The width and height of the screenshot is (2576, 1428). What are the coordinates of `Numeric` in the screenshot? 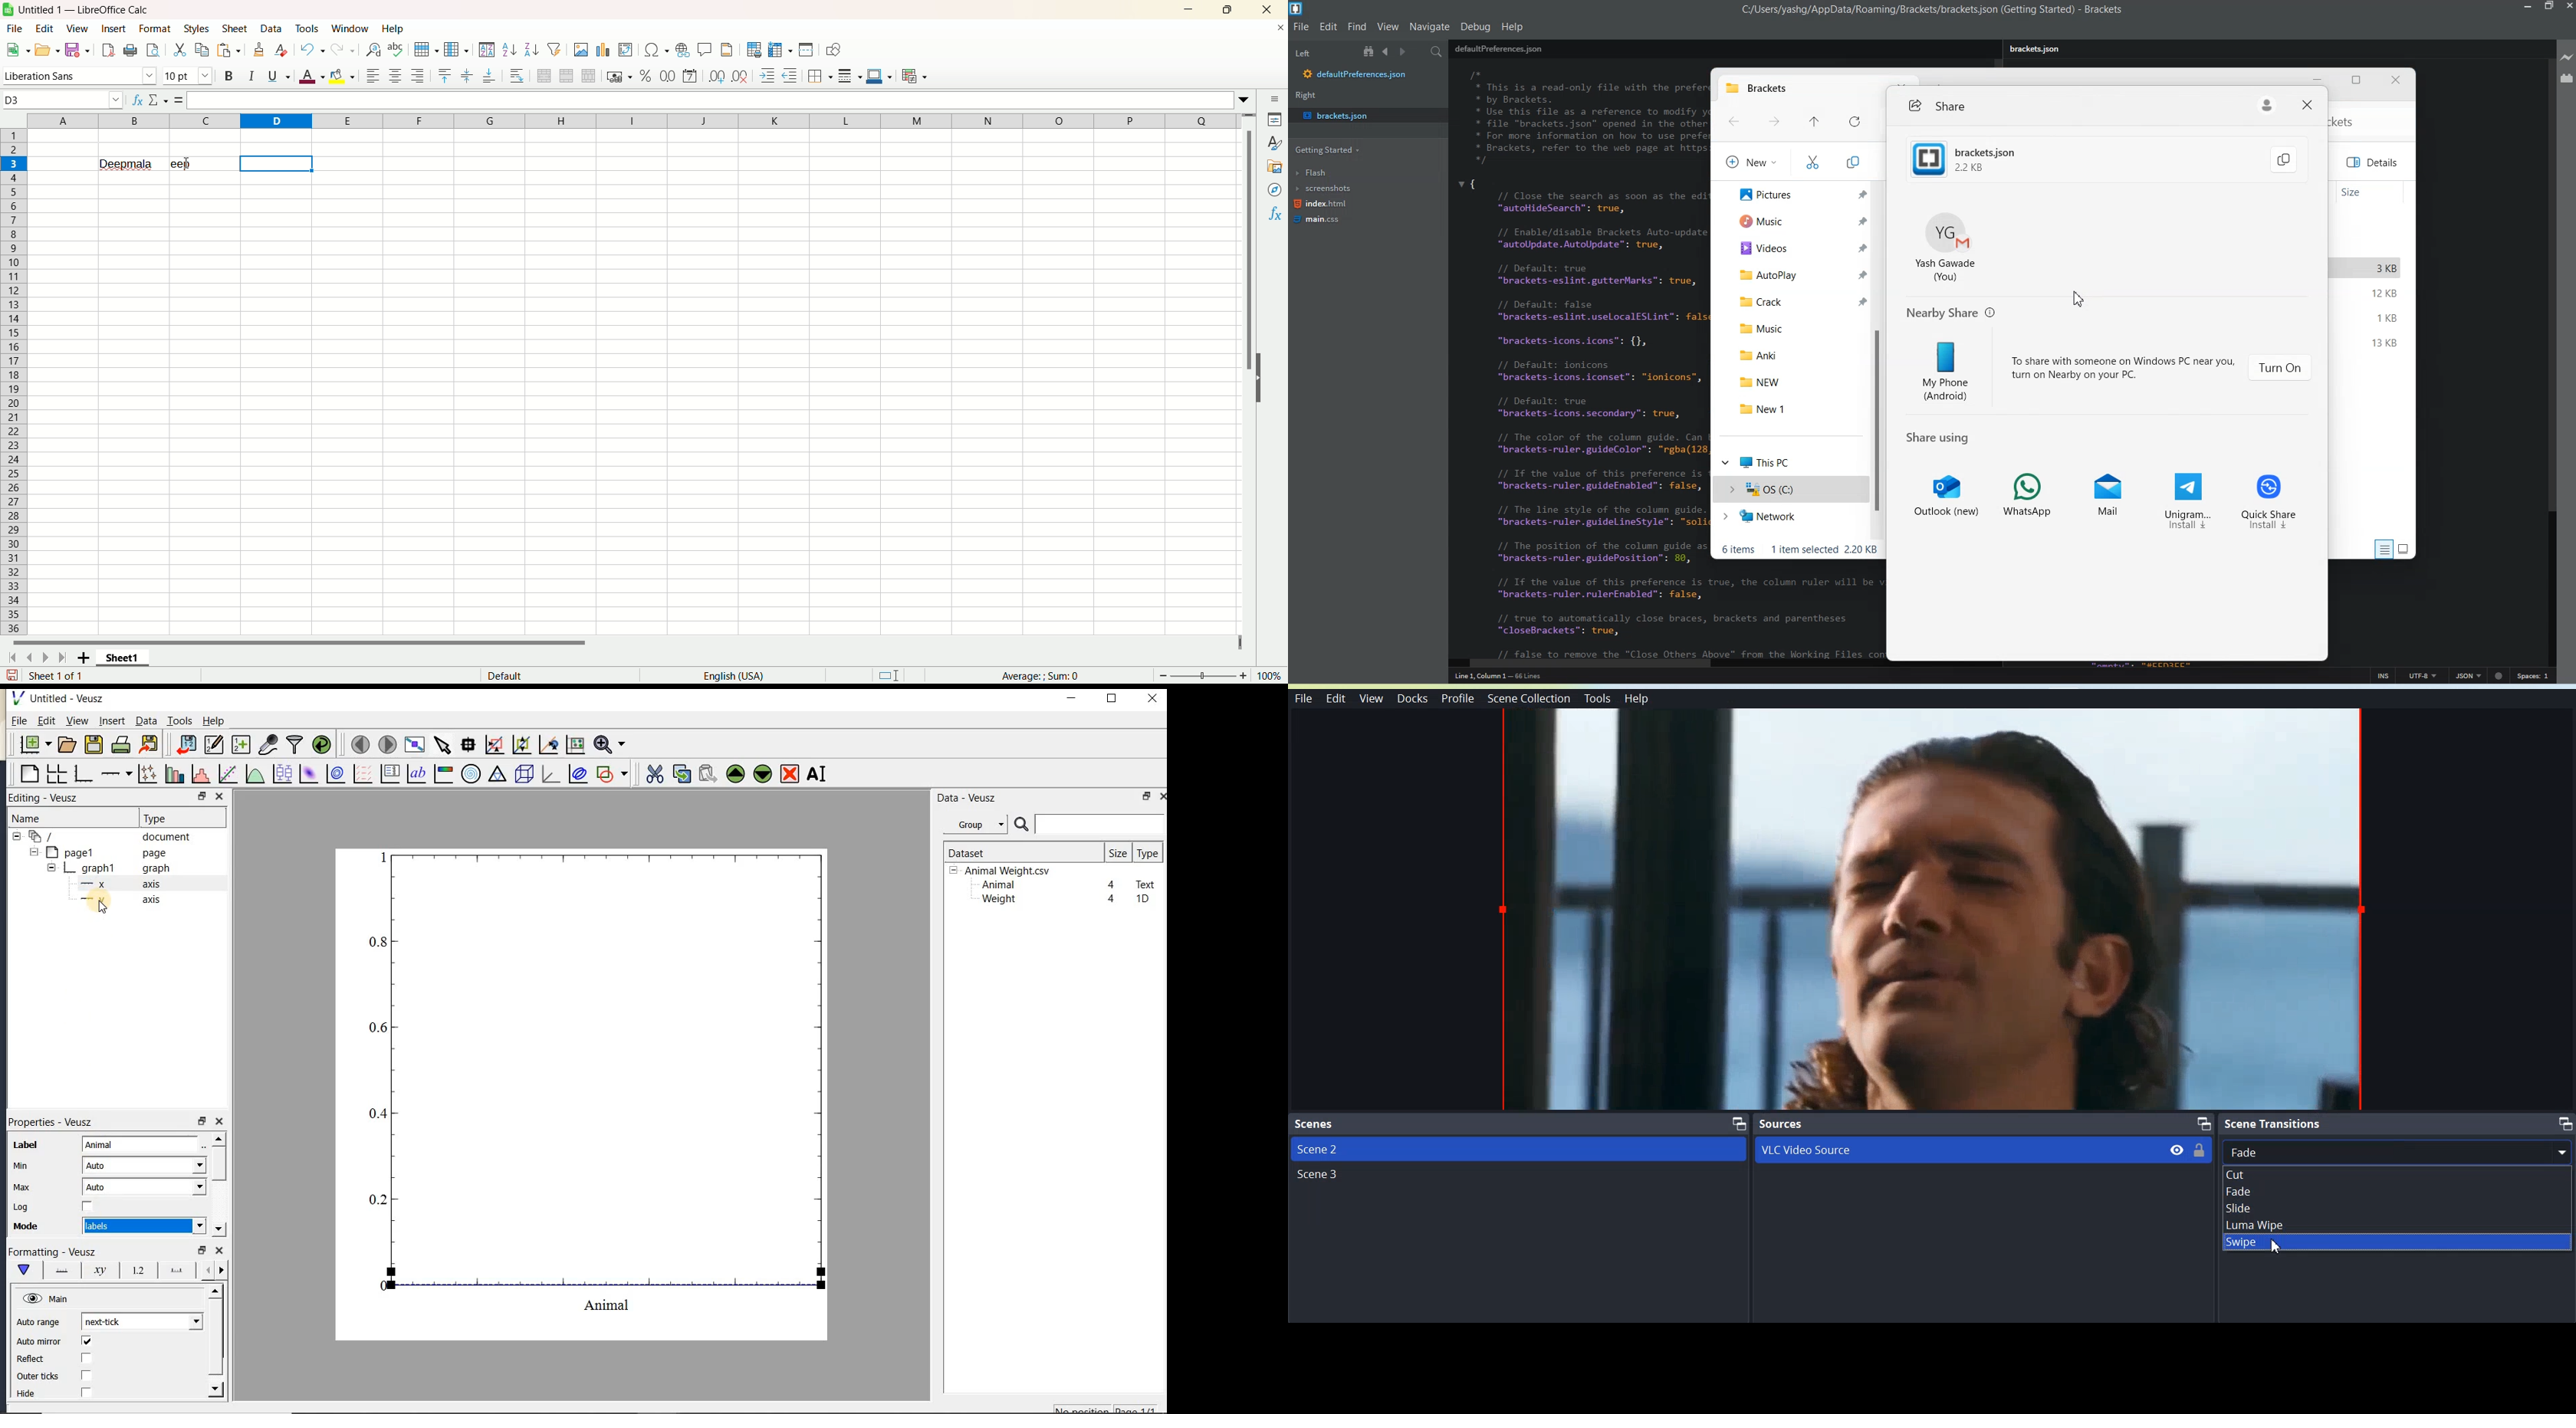 It's located at (143, 1226).